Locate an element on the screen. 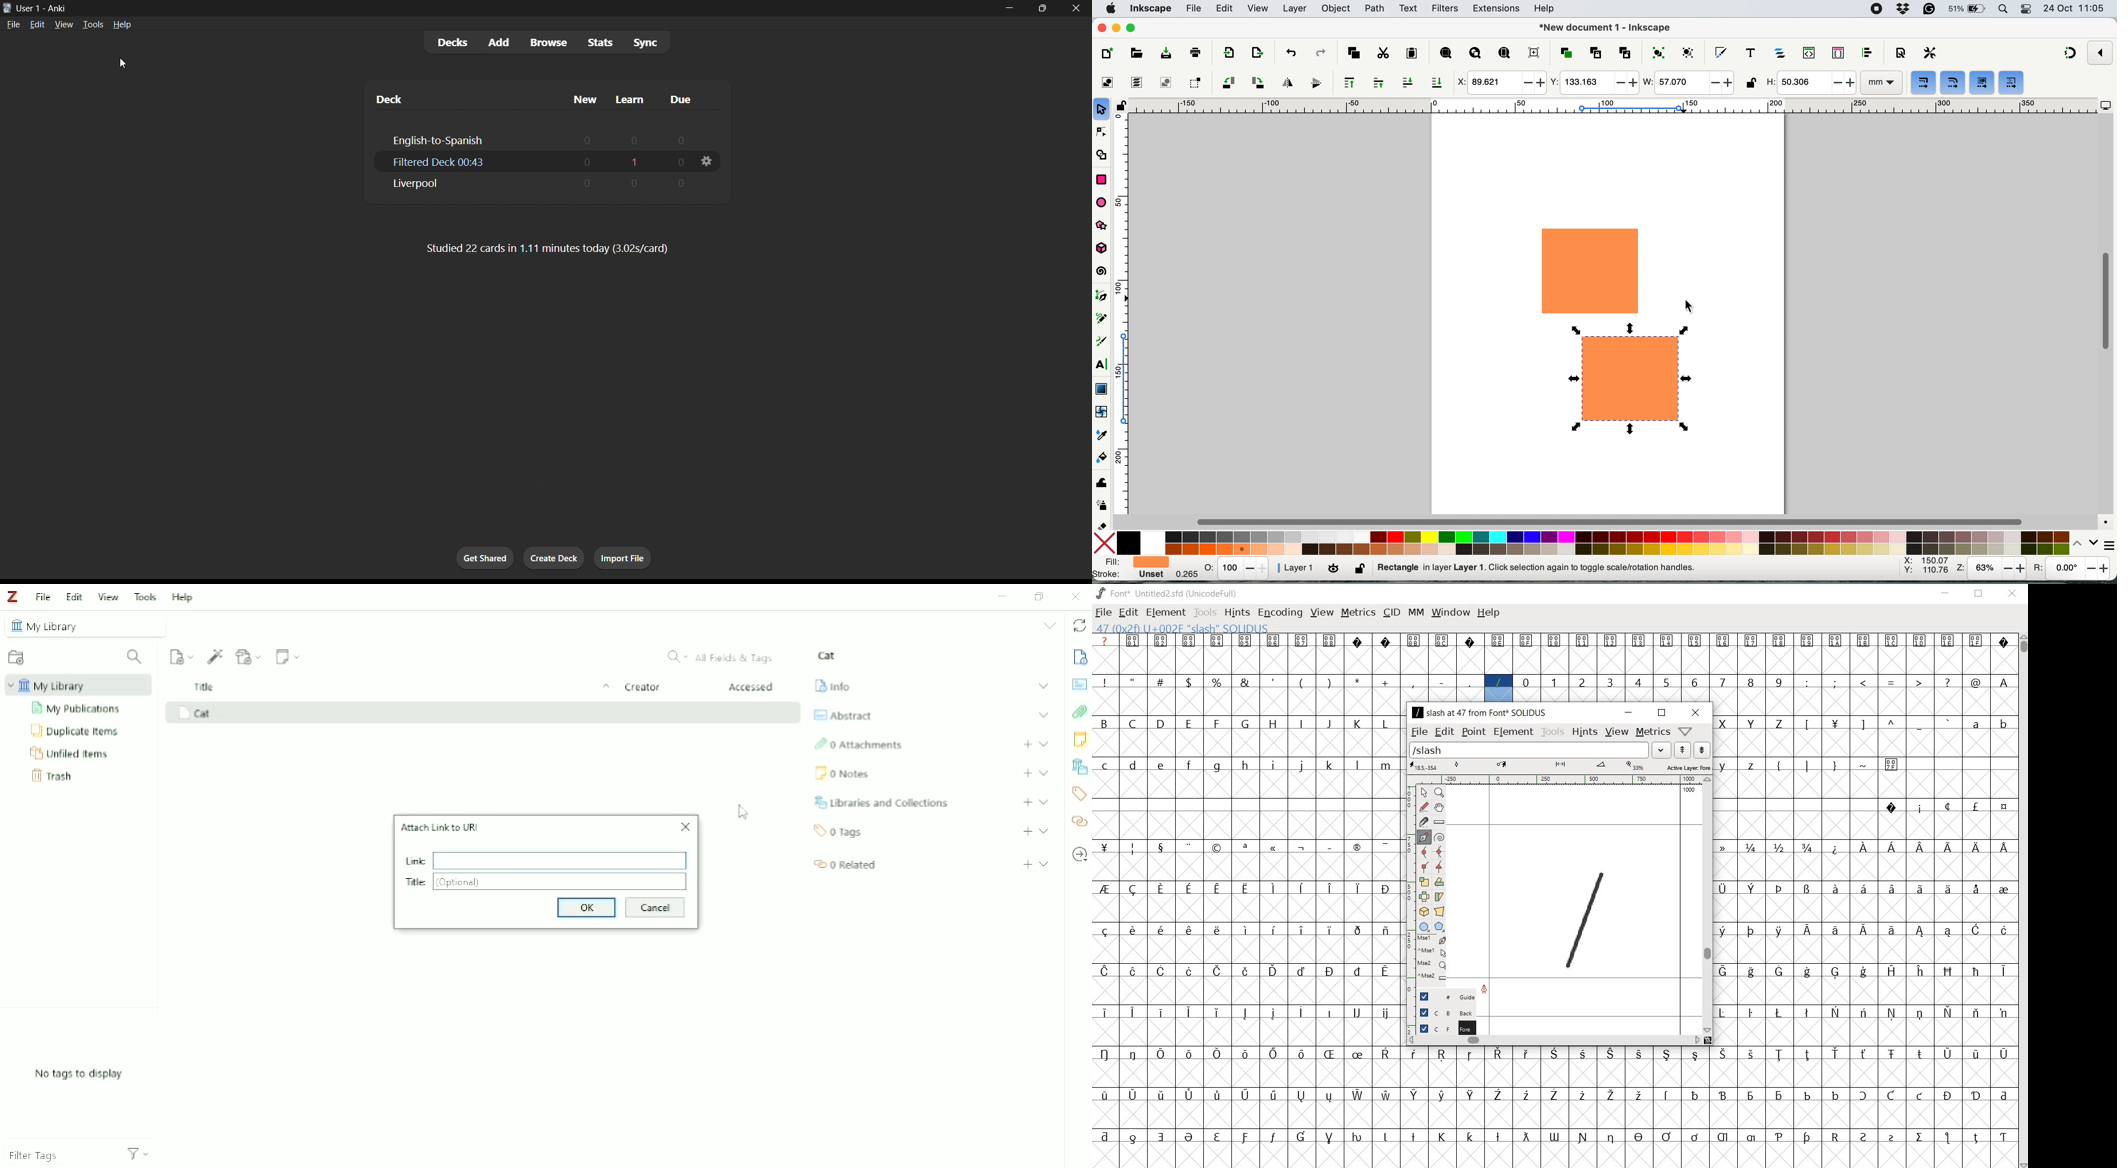 The height and width of the screenshot is (1176, 2128). Expand section is located at coordinates (1044, 743).